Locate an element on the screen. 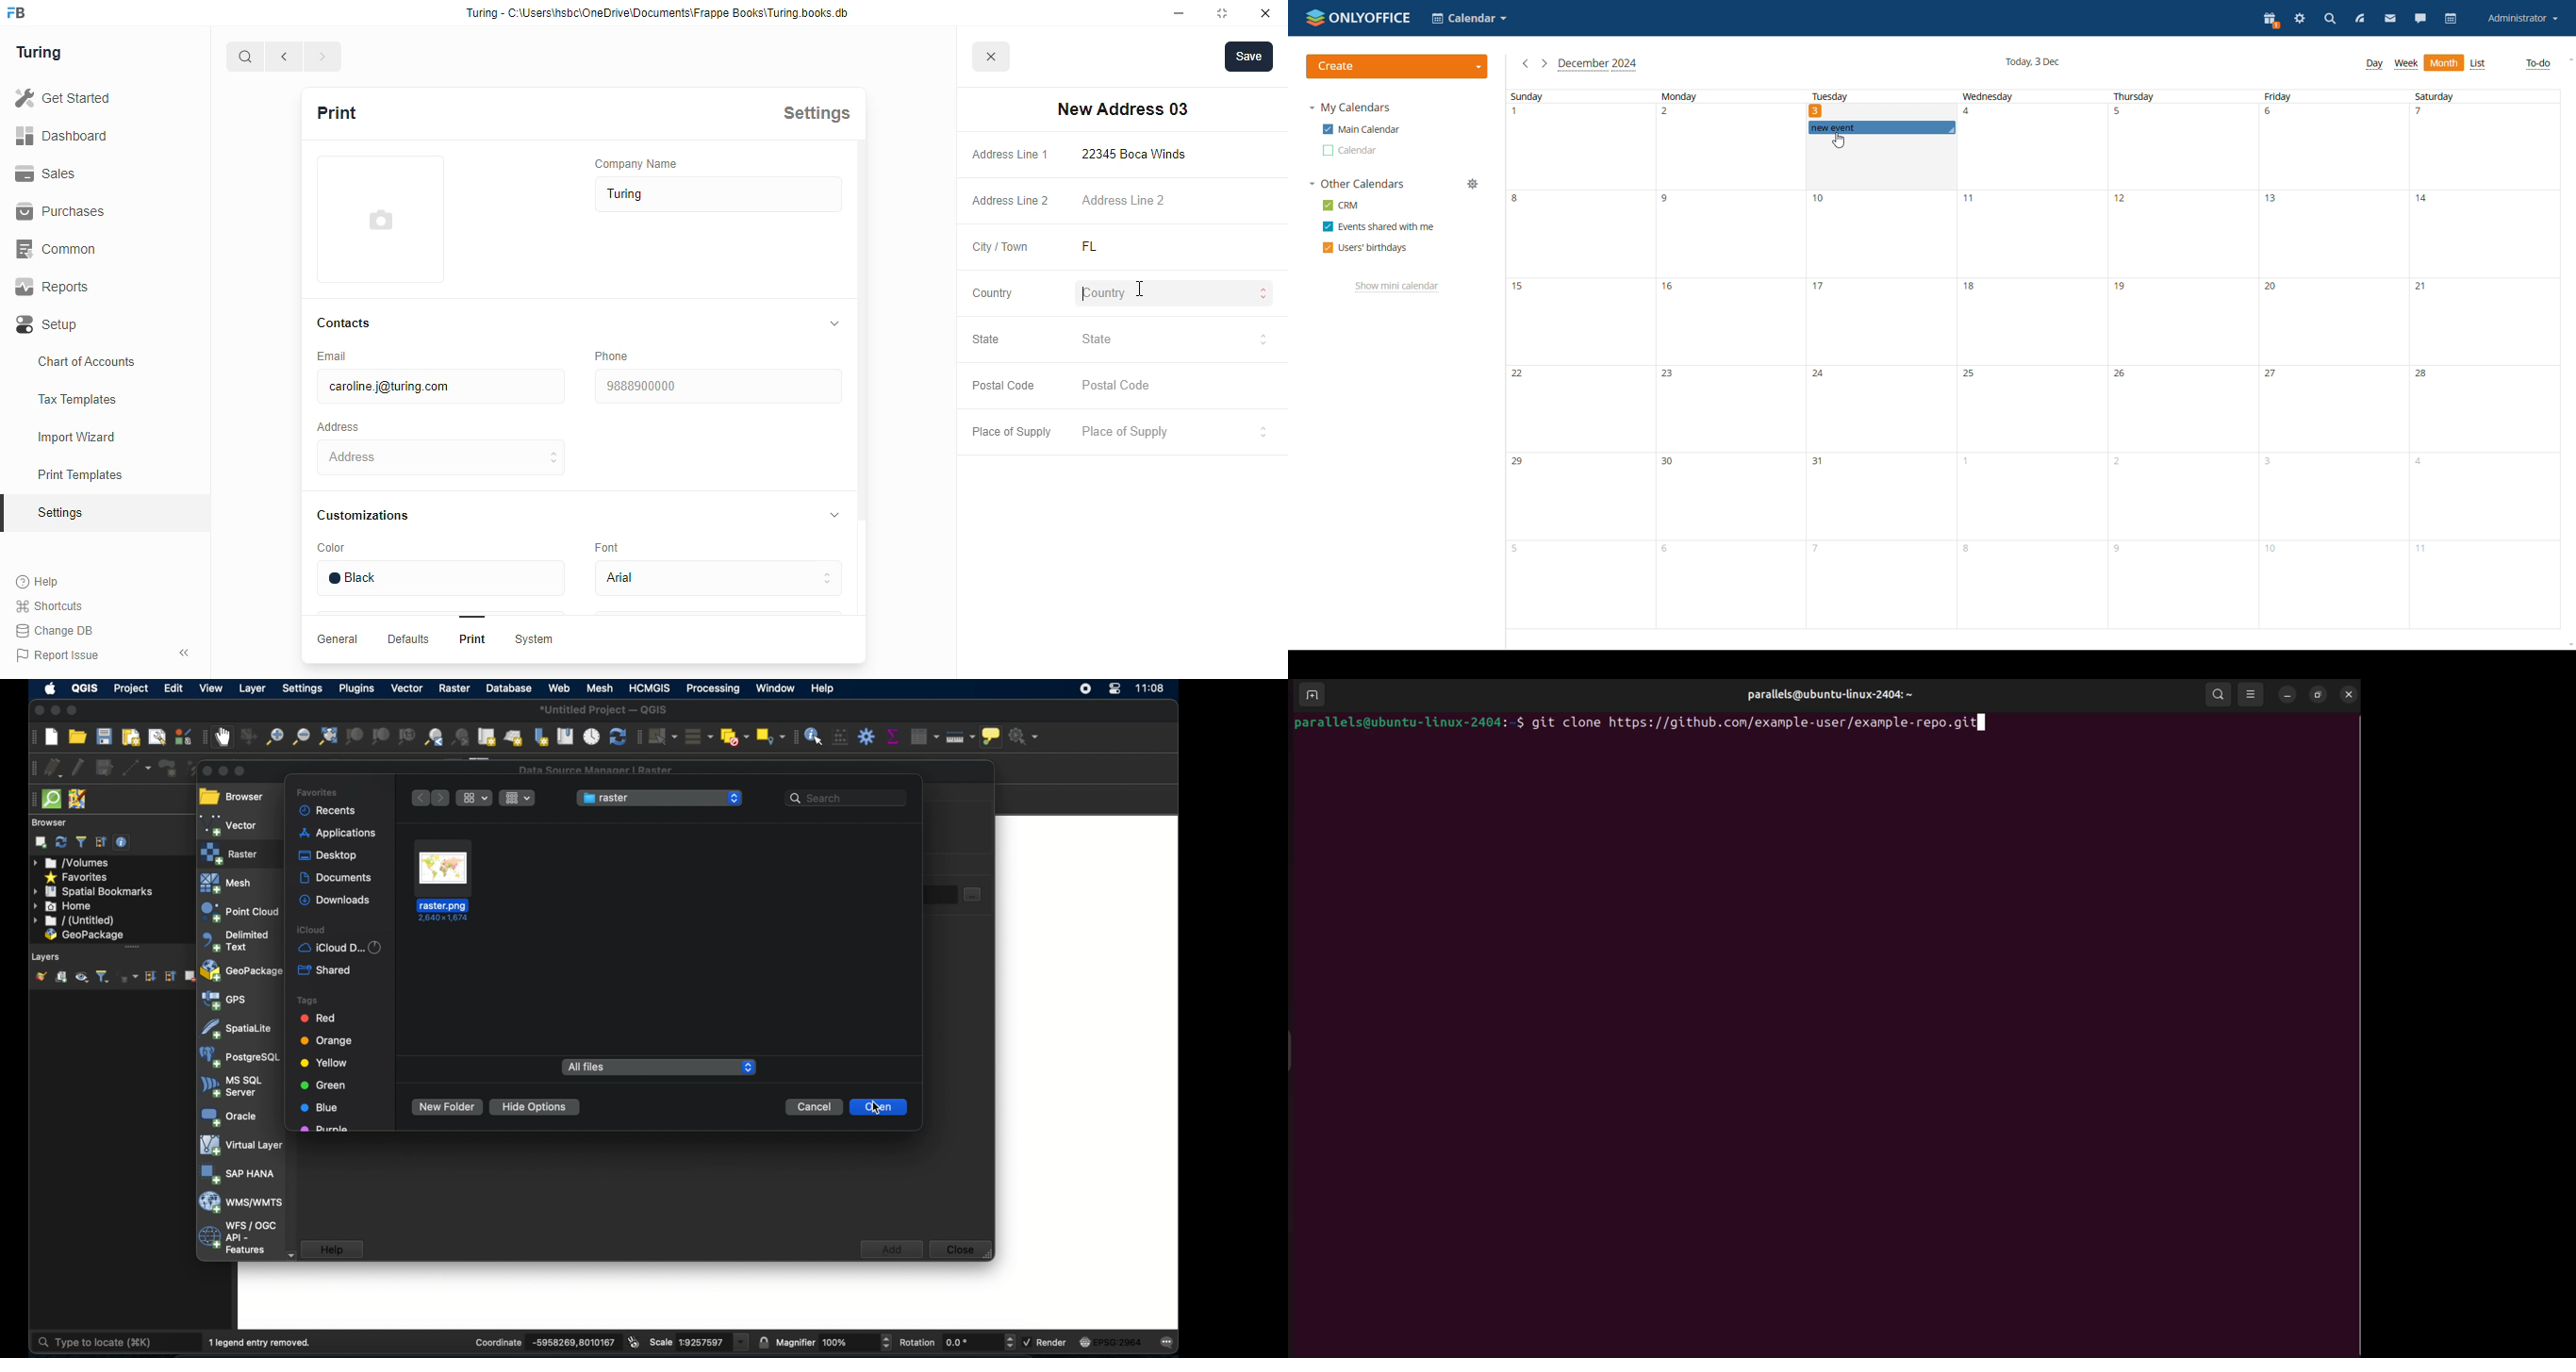  vector is located at coordinates (231, 824).